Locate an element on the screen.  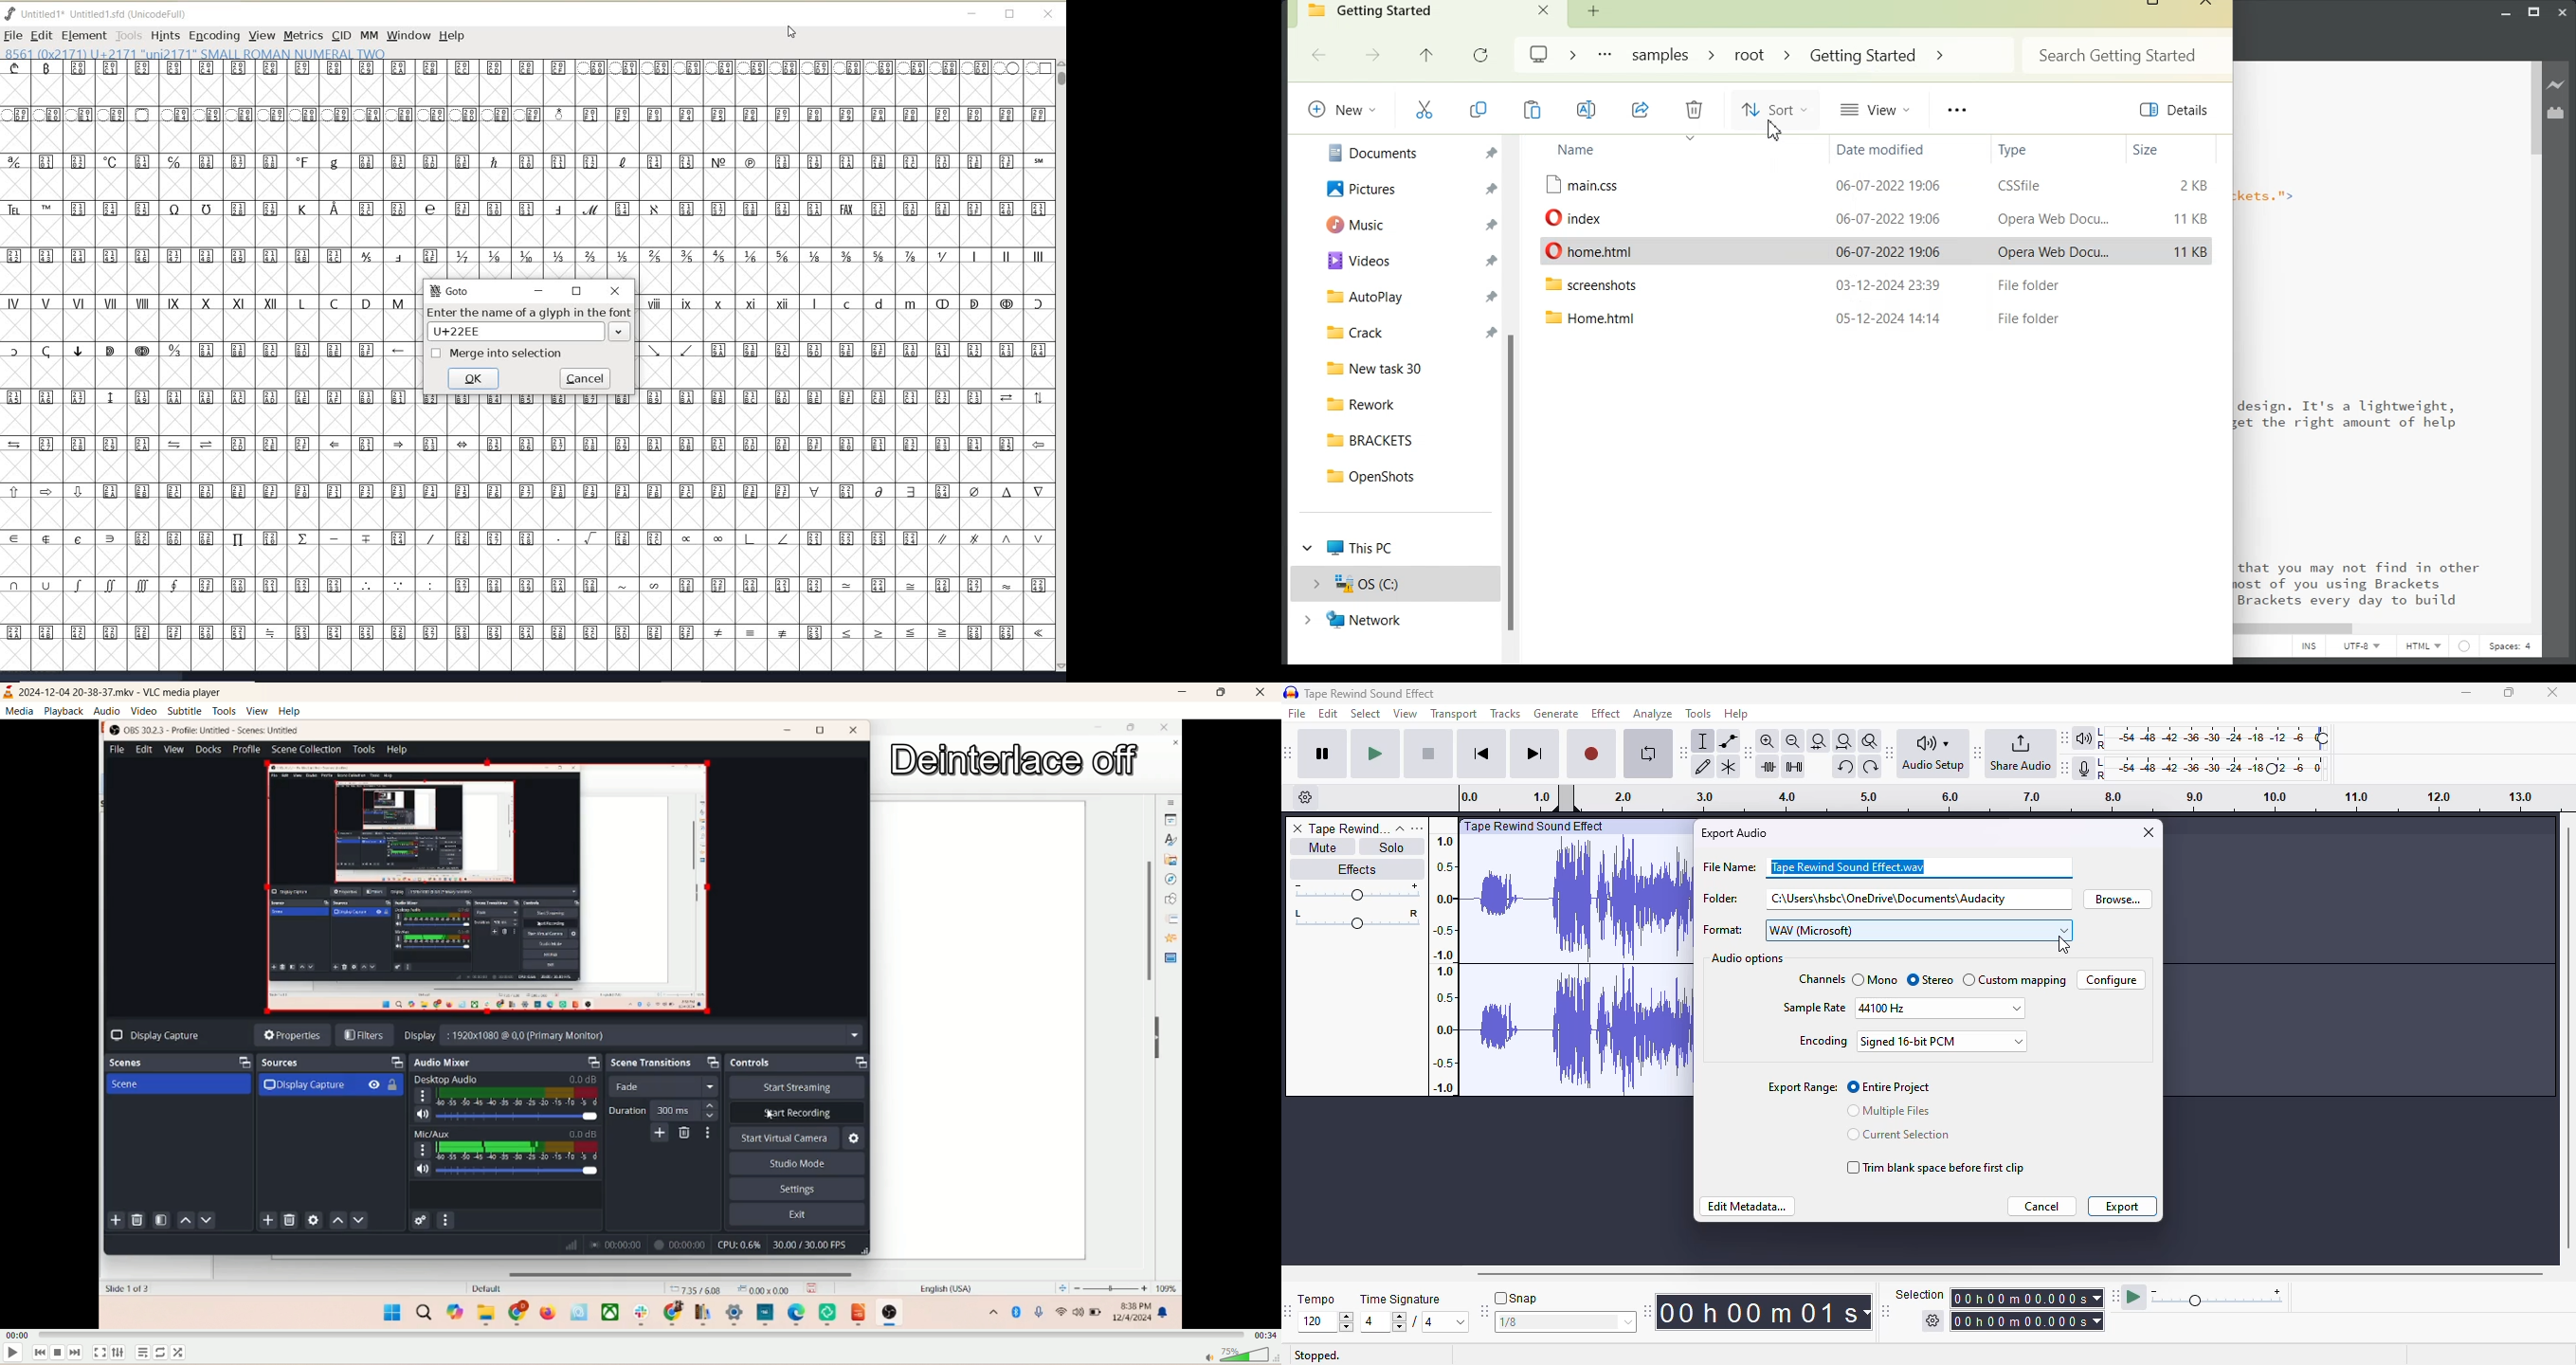
File is located at coordinates (1876, 252).